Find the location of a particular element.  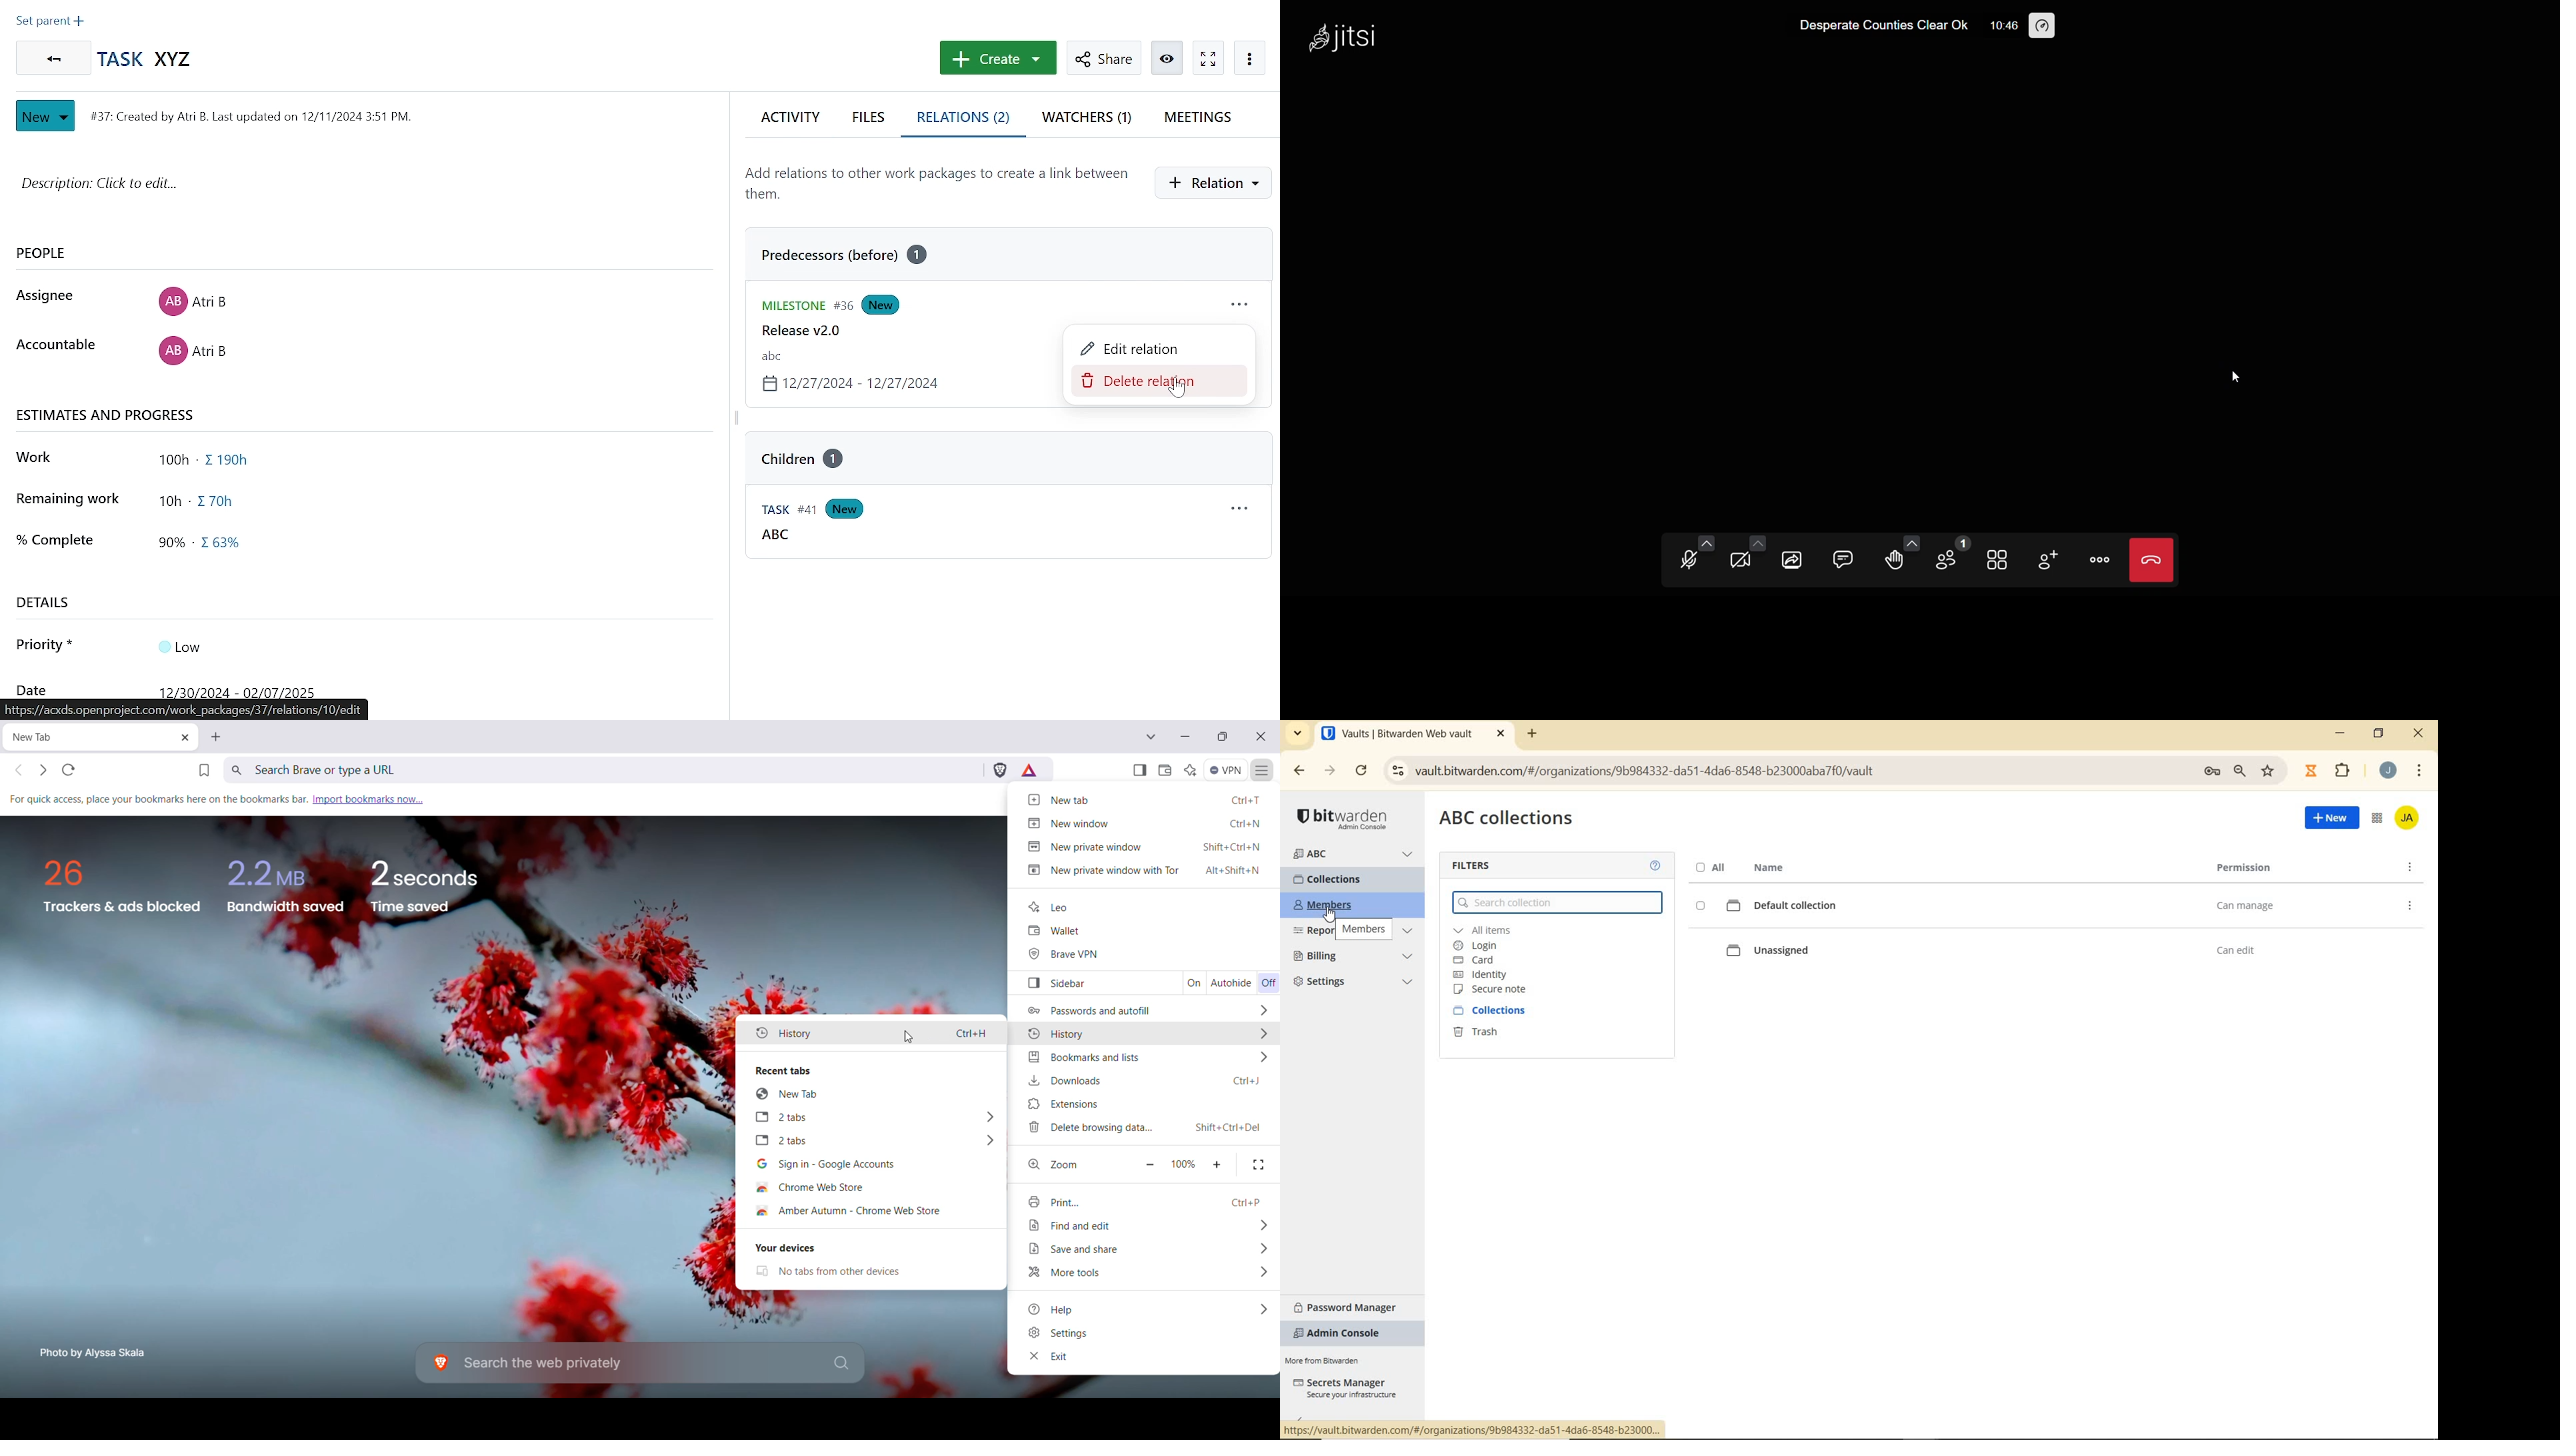

Minimize is located at coordinates (1185, 736).